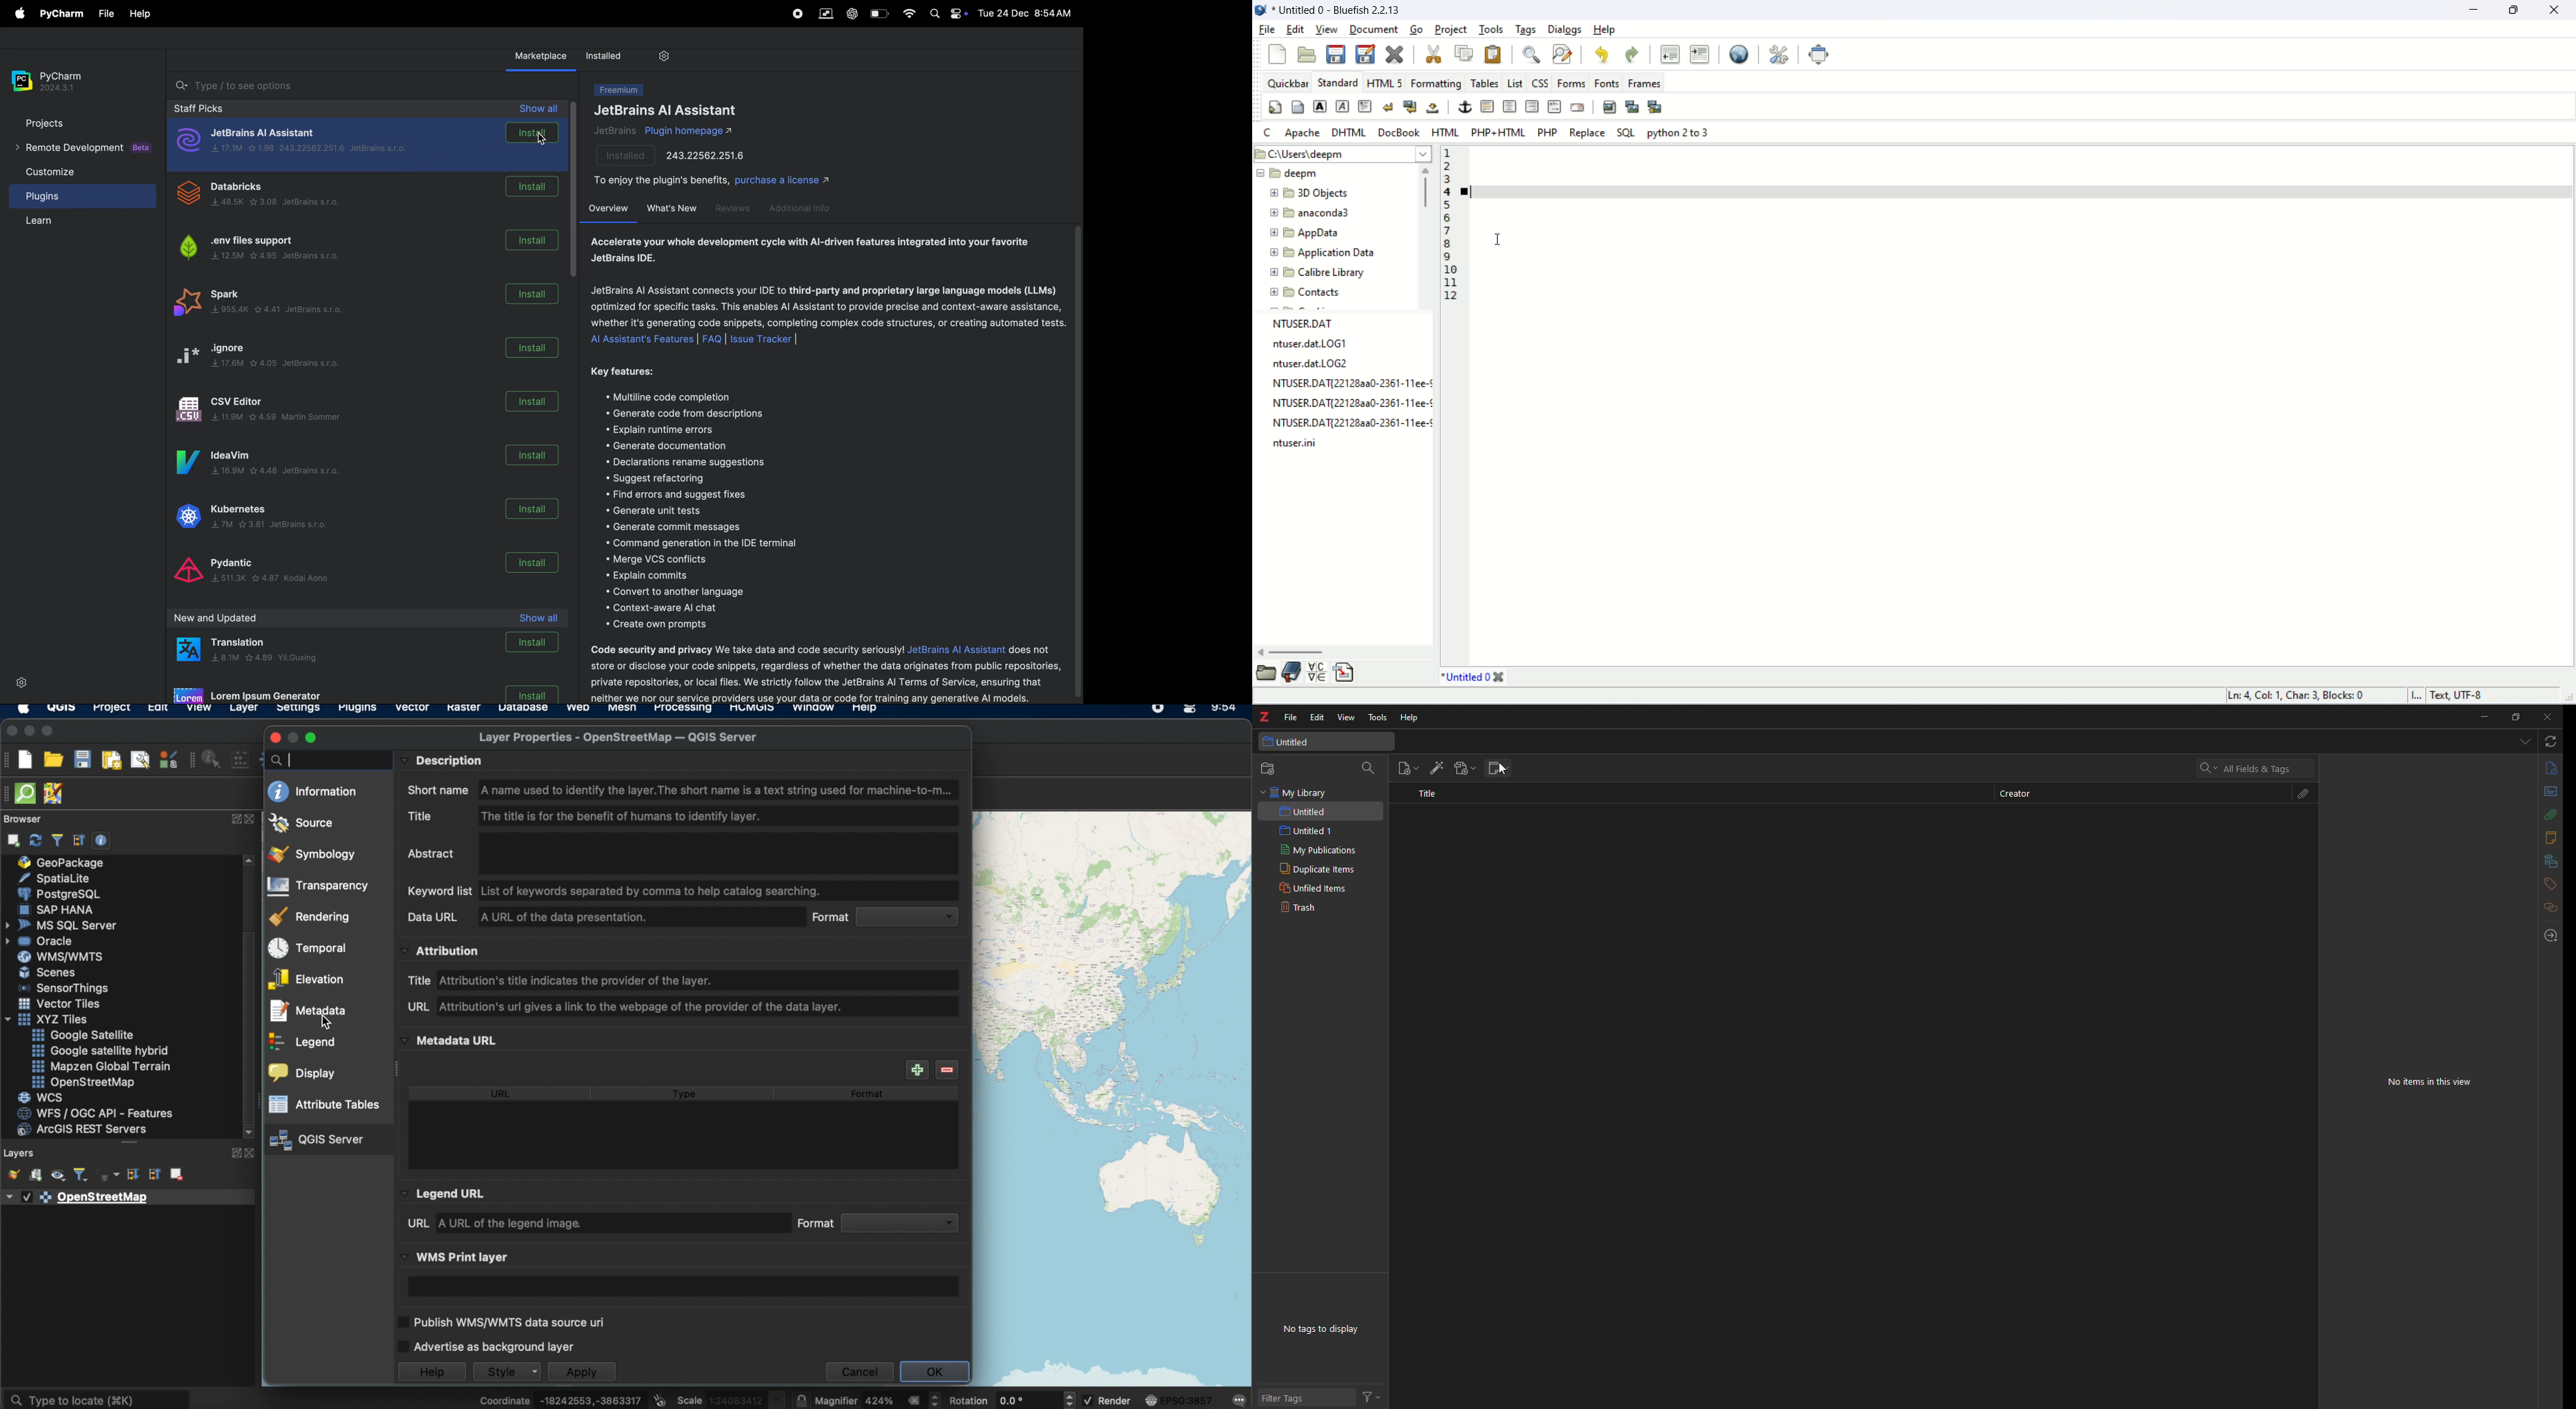 This screenshot has height=1428, width=2576. Describe the element at coordinates (307, 948) in the screenshot. I see `temporal` at that location.